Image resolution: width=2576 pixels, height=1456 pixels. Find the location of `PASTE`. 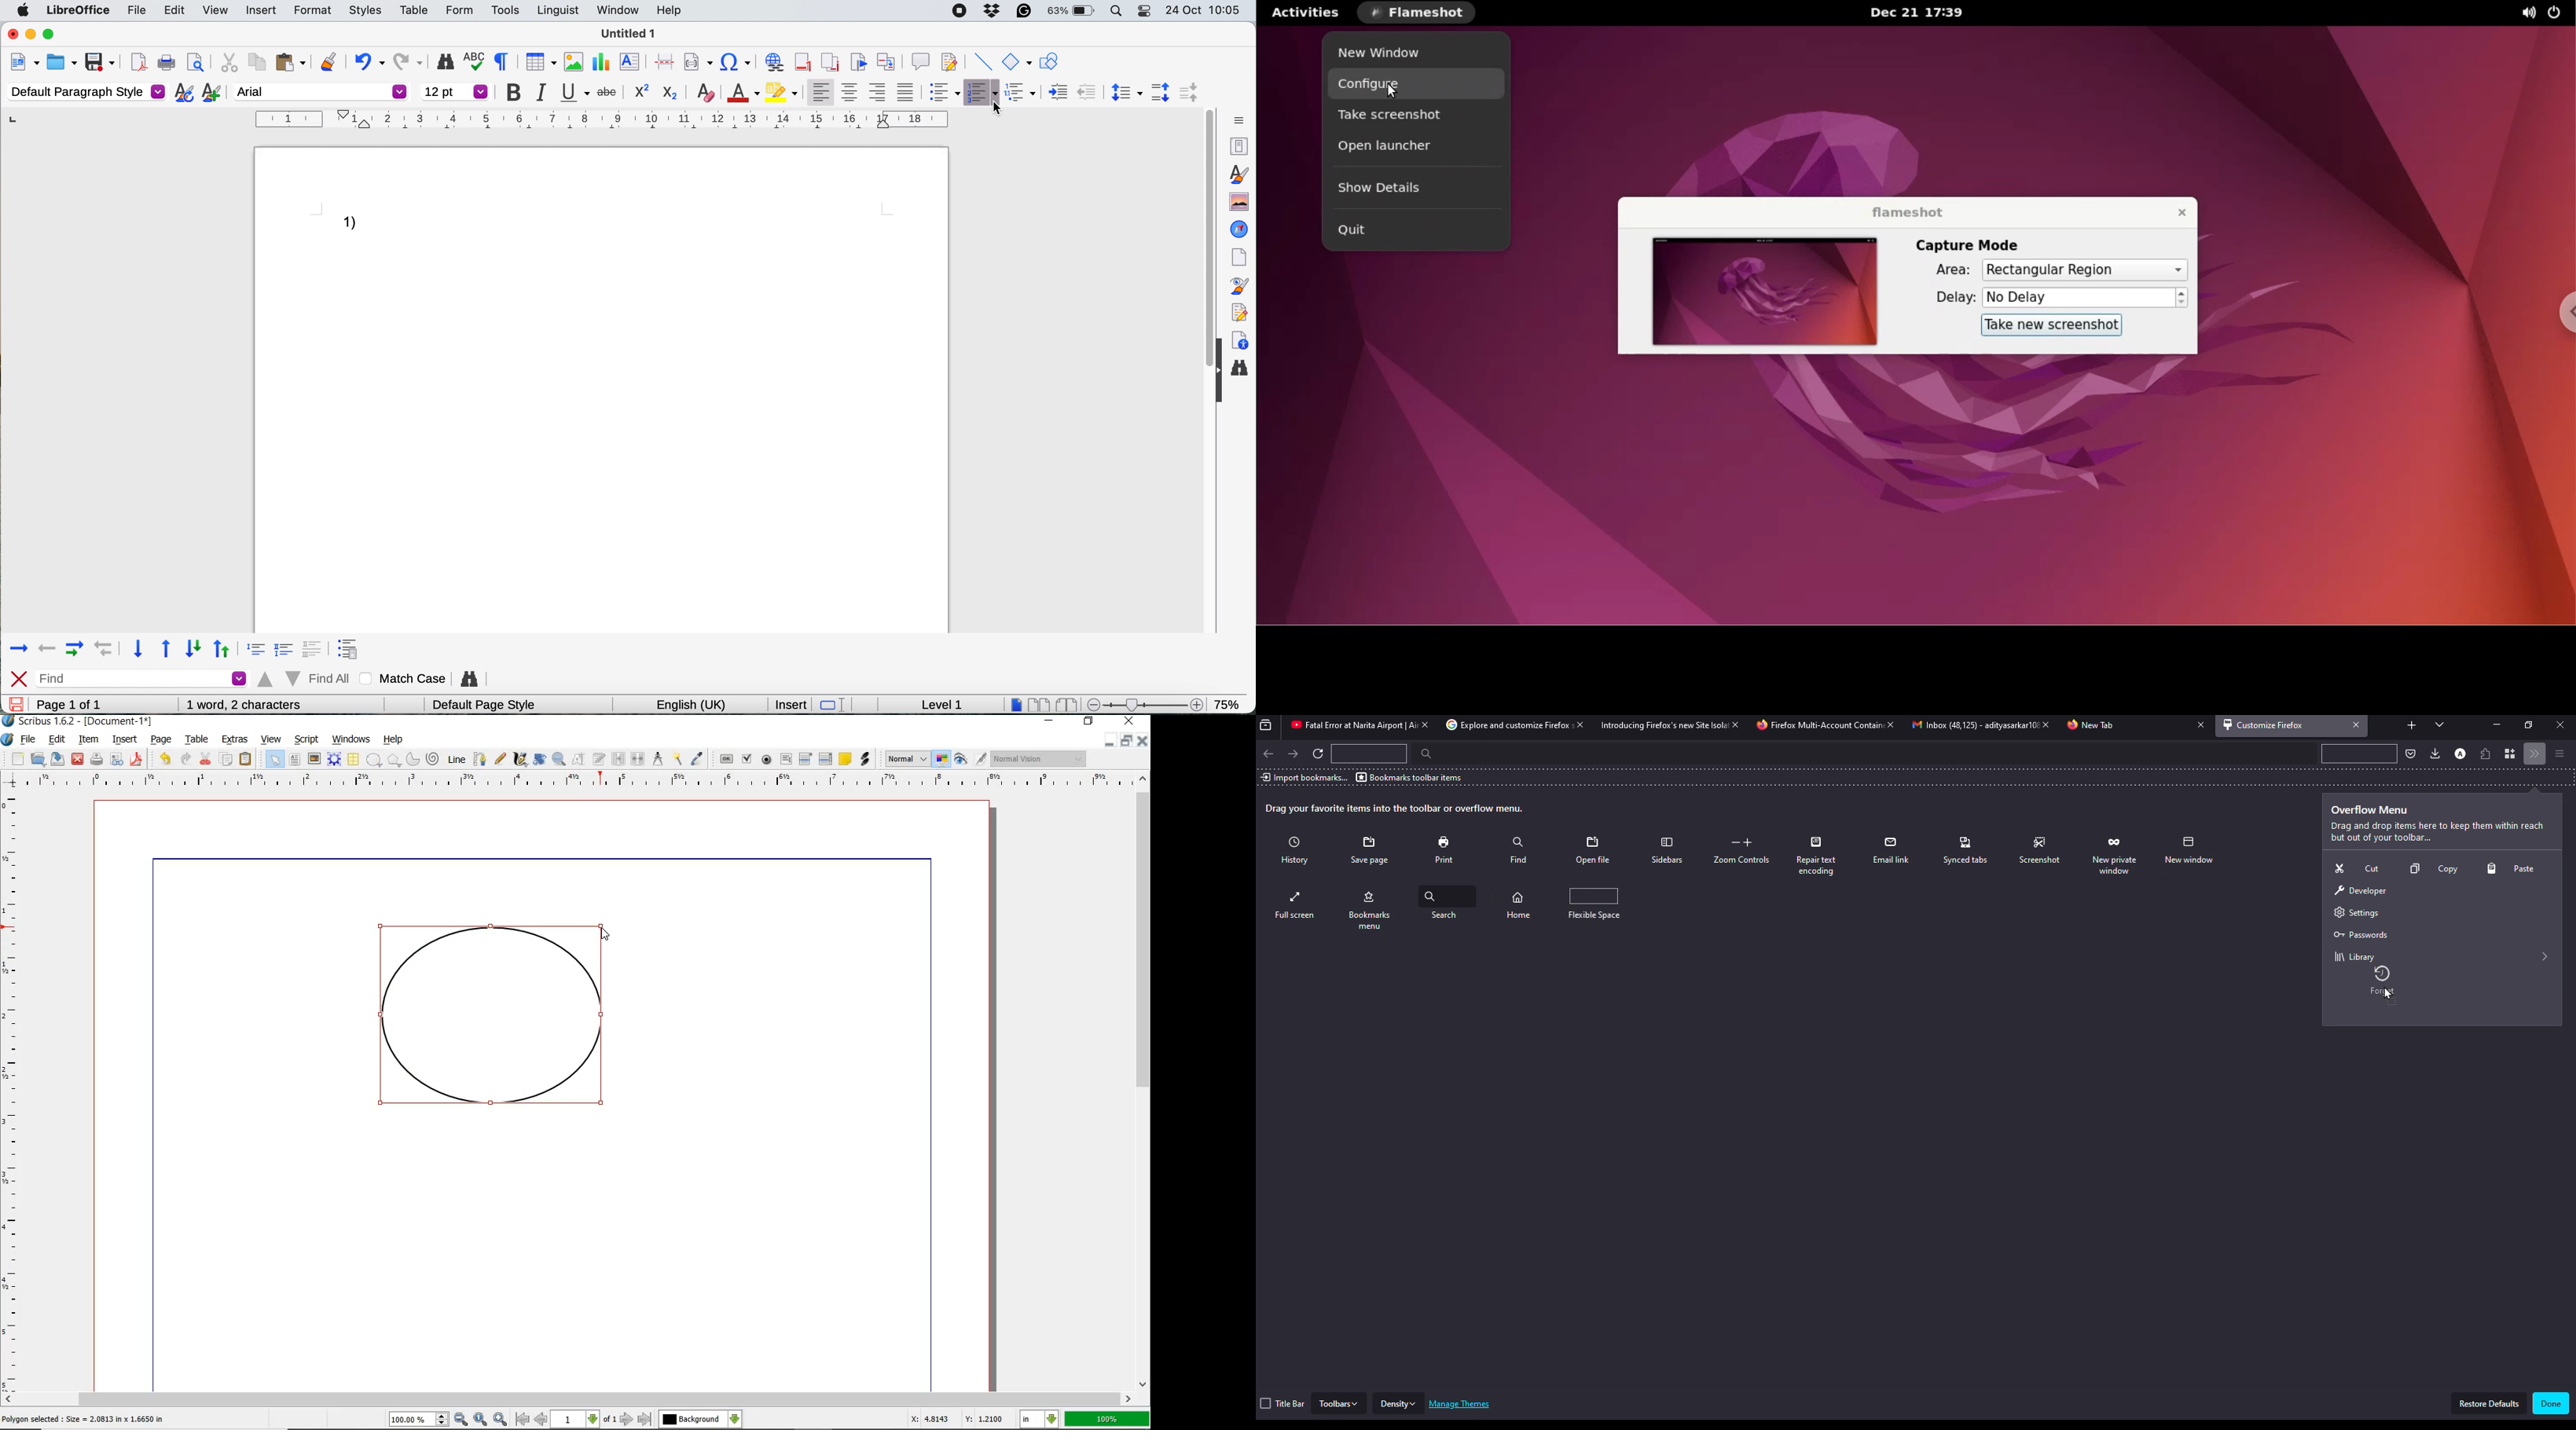

PASTE is located at coordinates (245, 760).